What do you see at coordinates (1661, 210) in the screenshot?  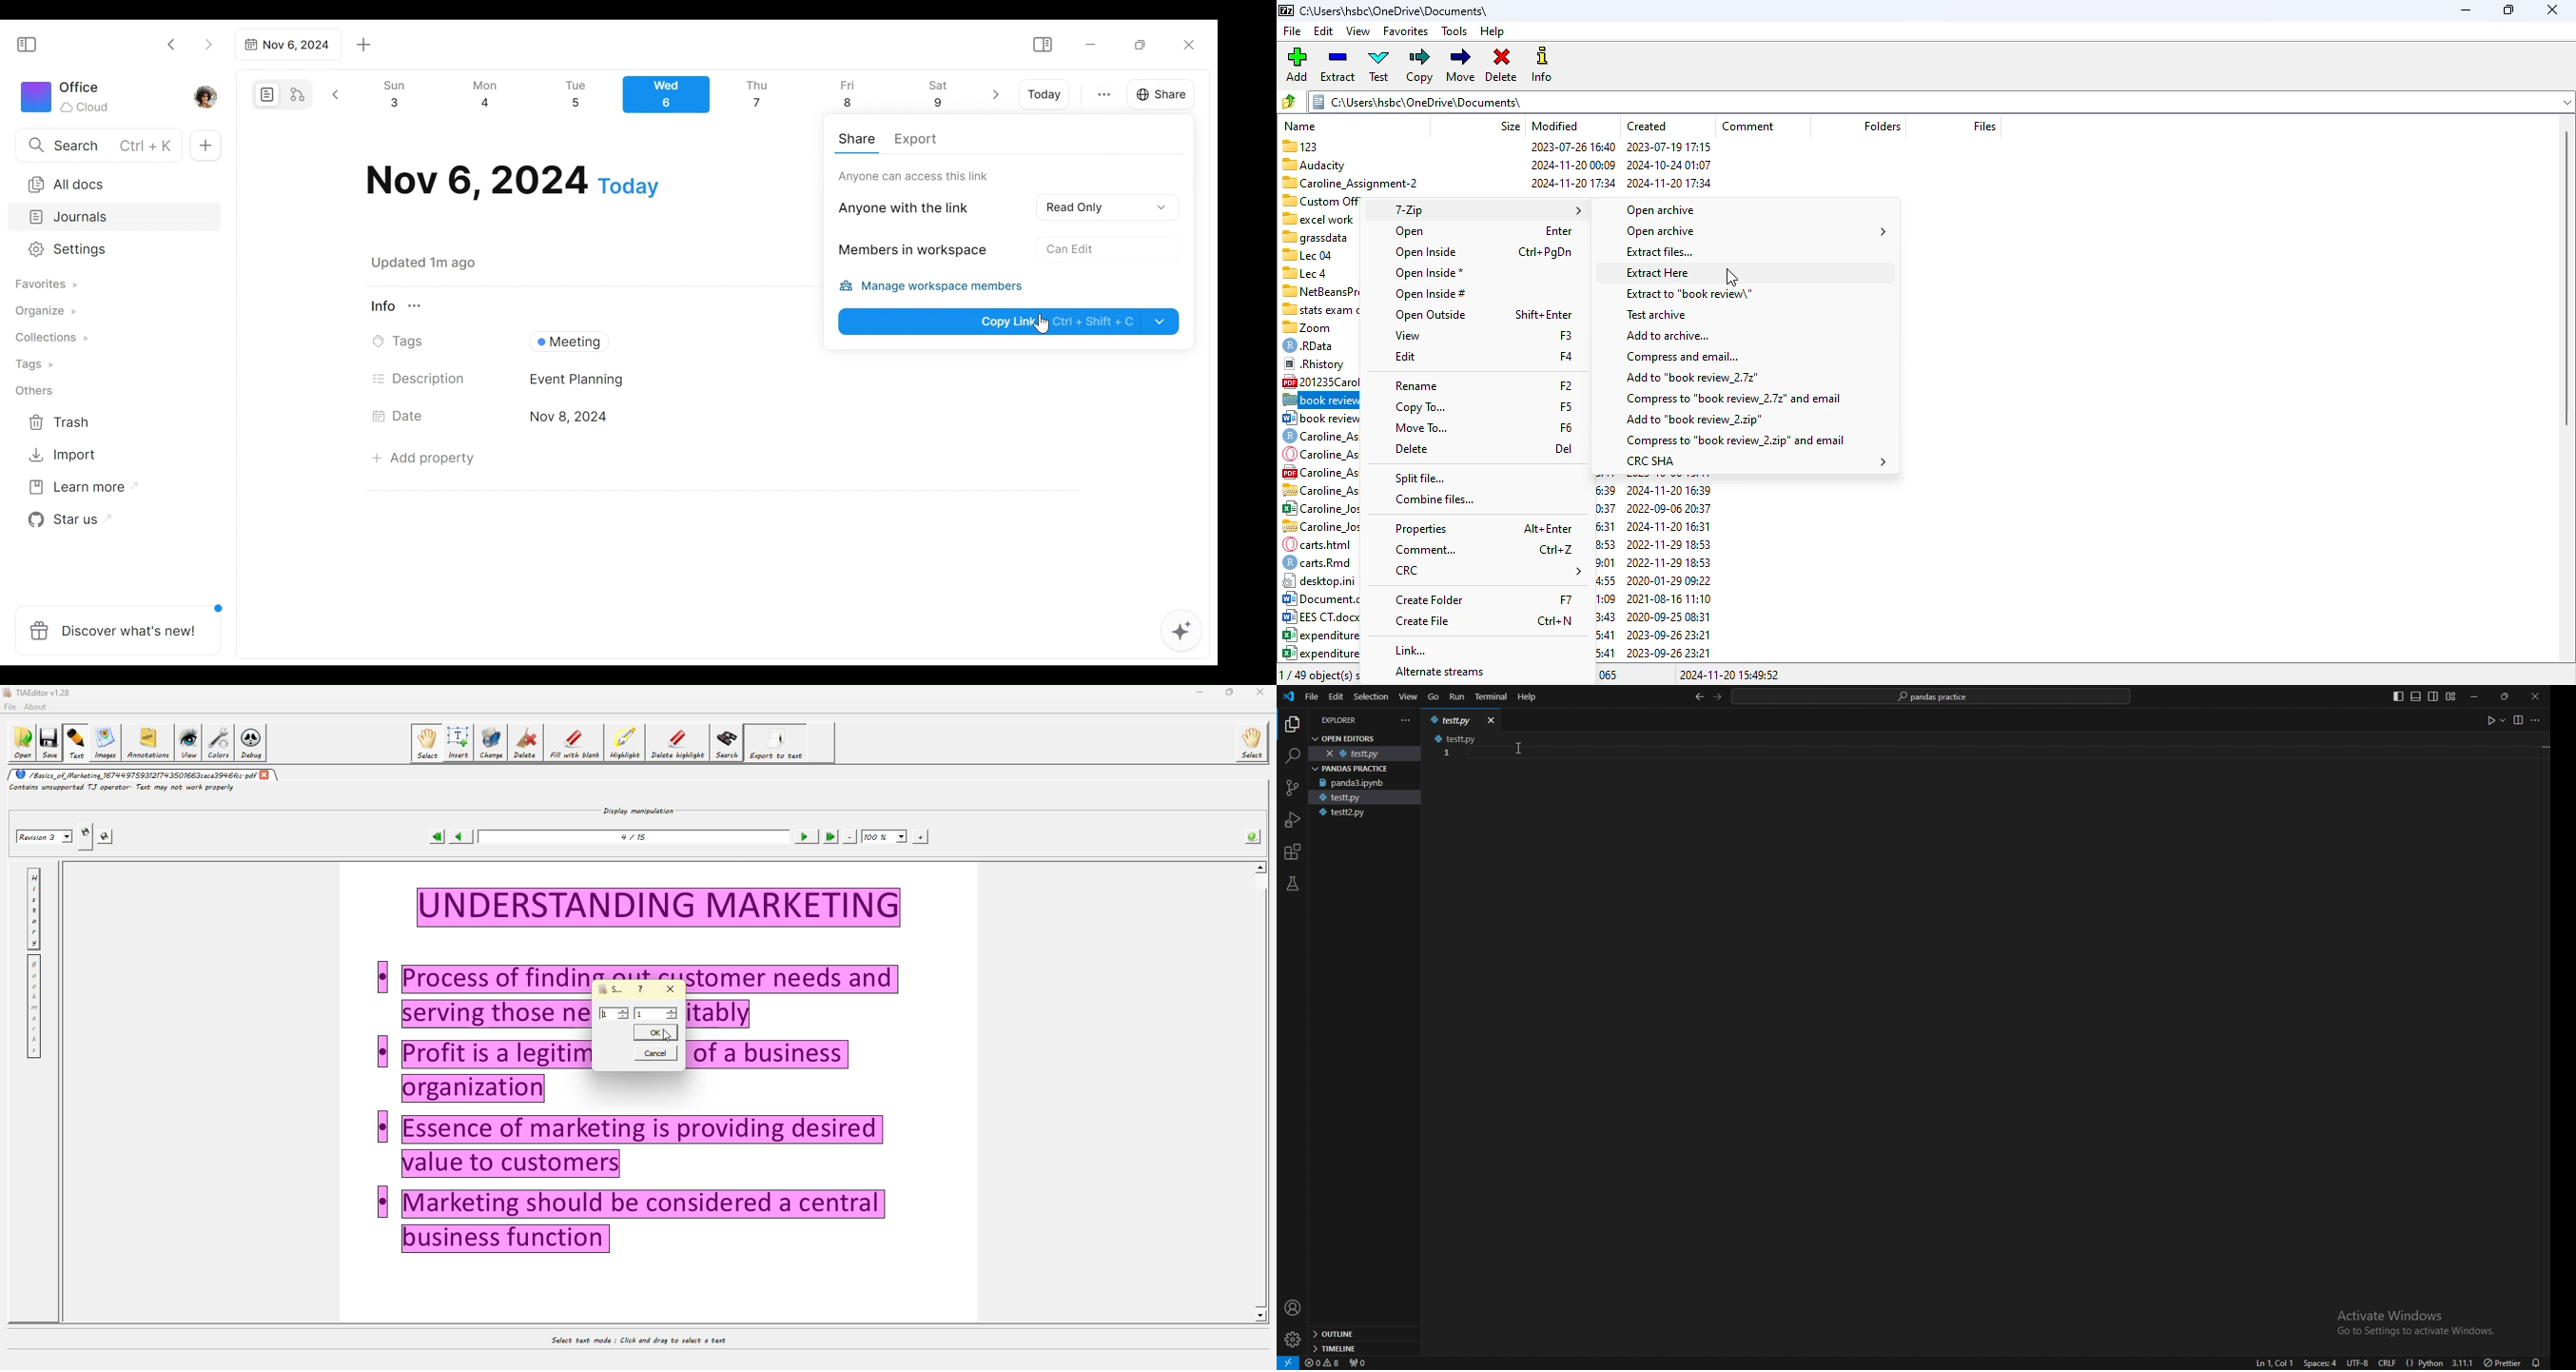 I see `open archive` at bounding box center [1661, 210].